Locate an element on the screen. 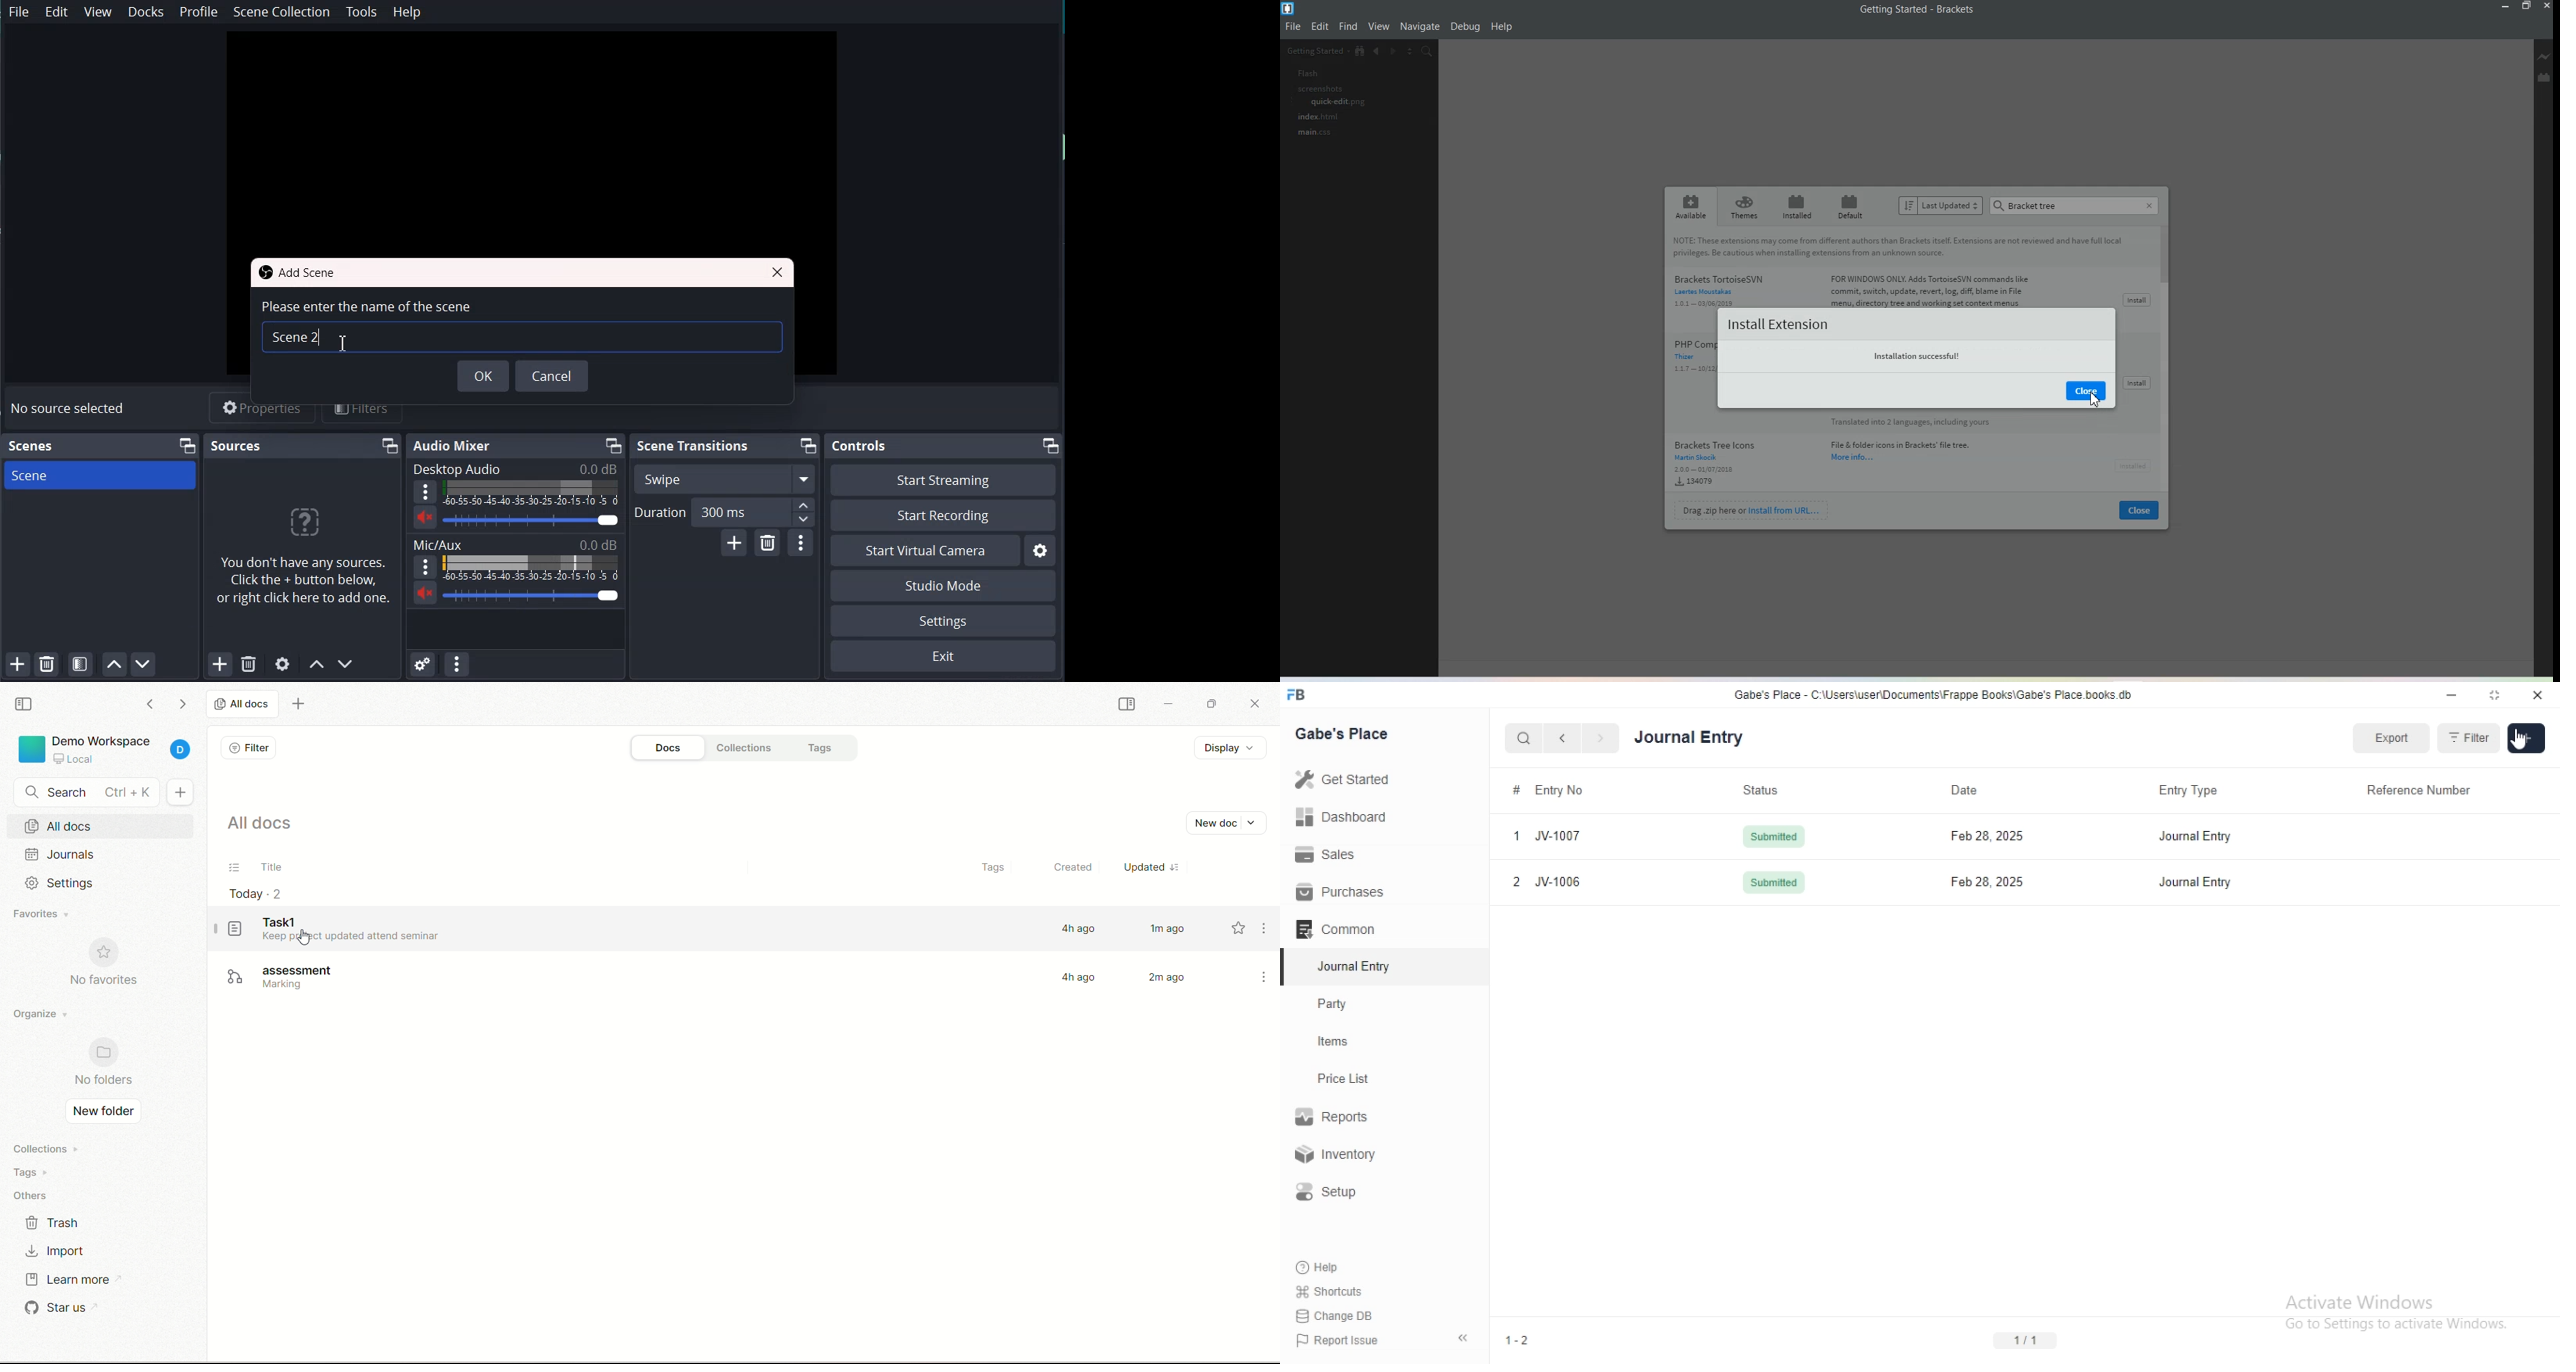 This screenshot has width=2576, height=1372. Maximize is located at coordinates (807, 446).